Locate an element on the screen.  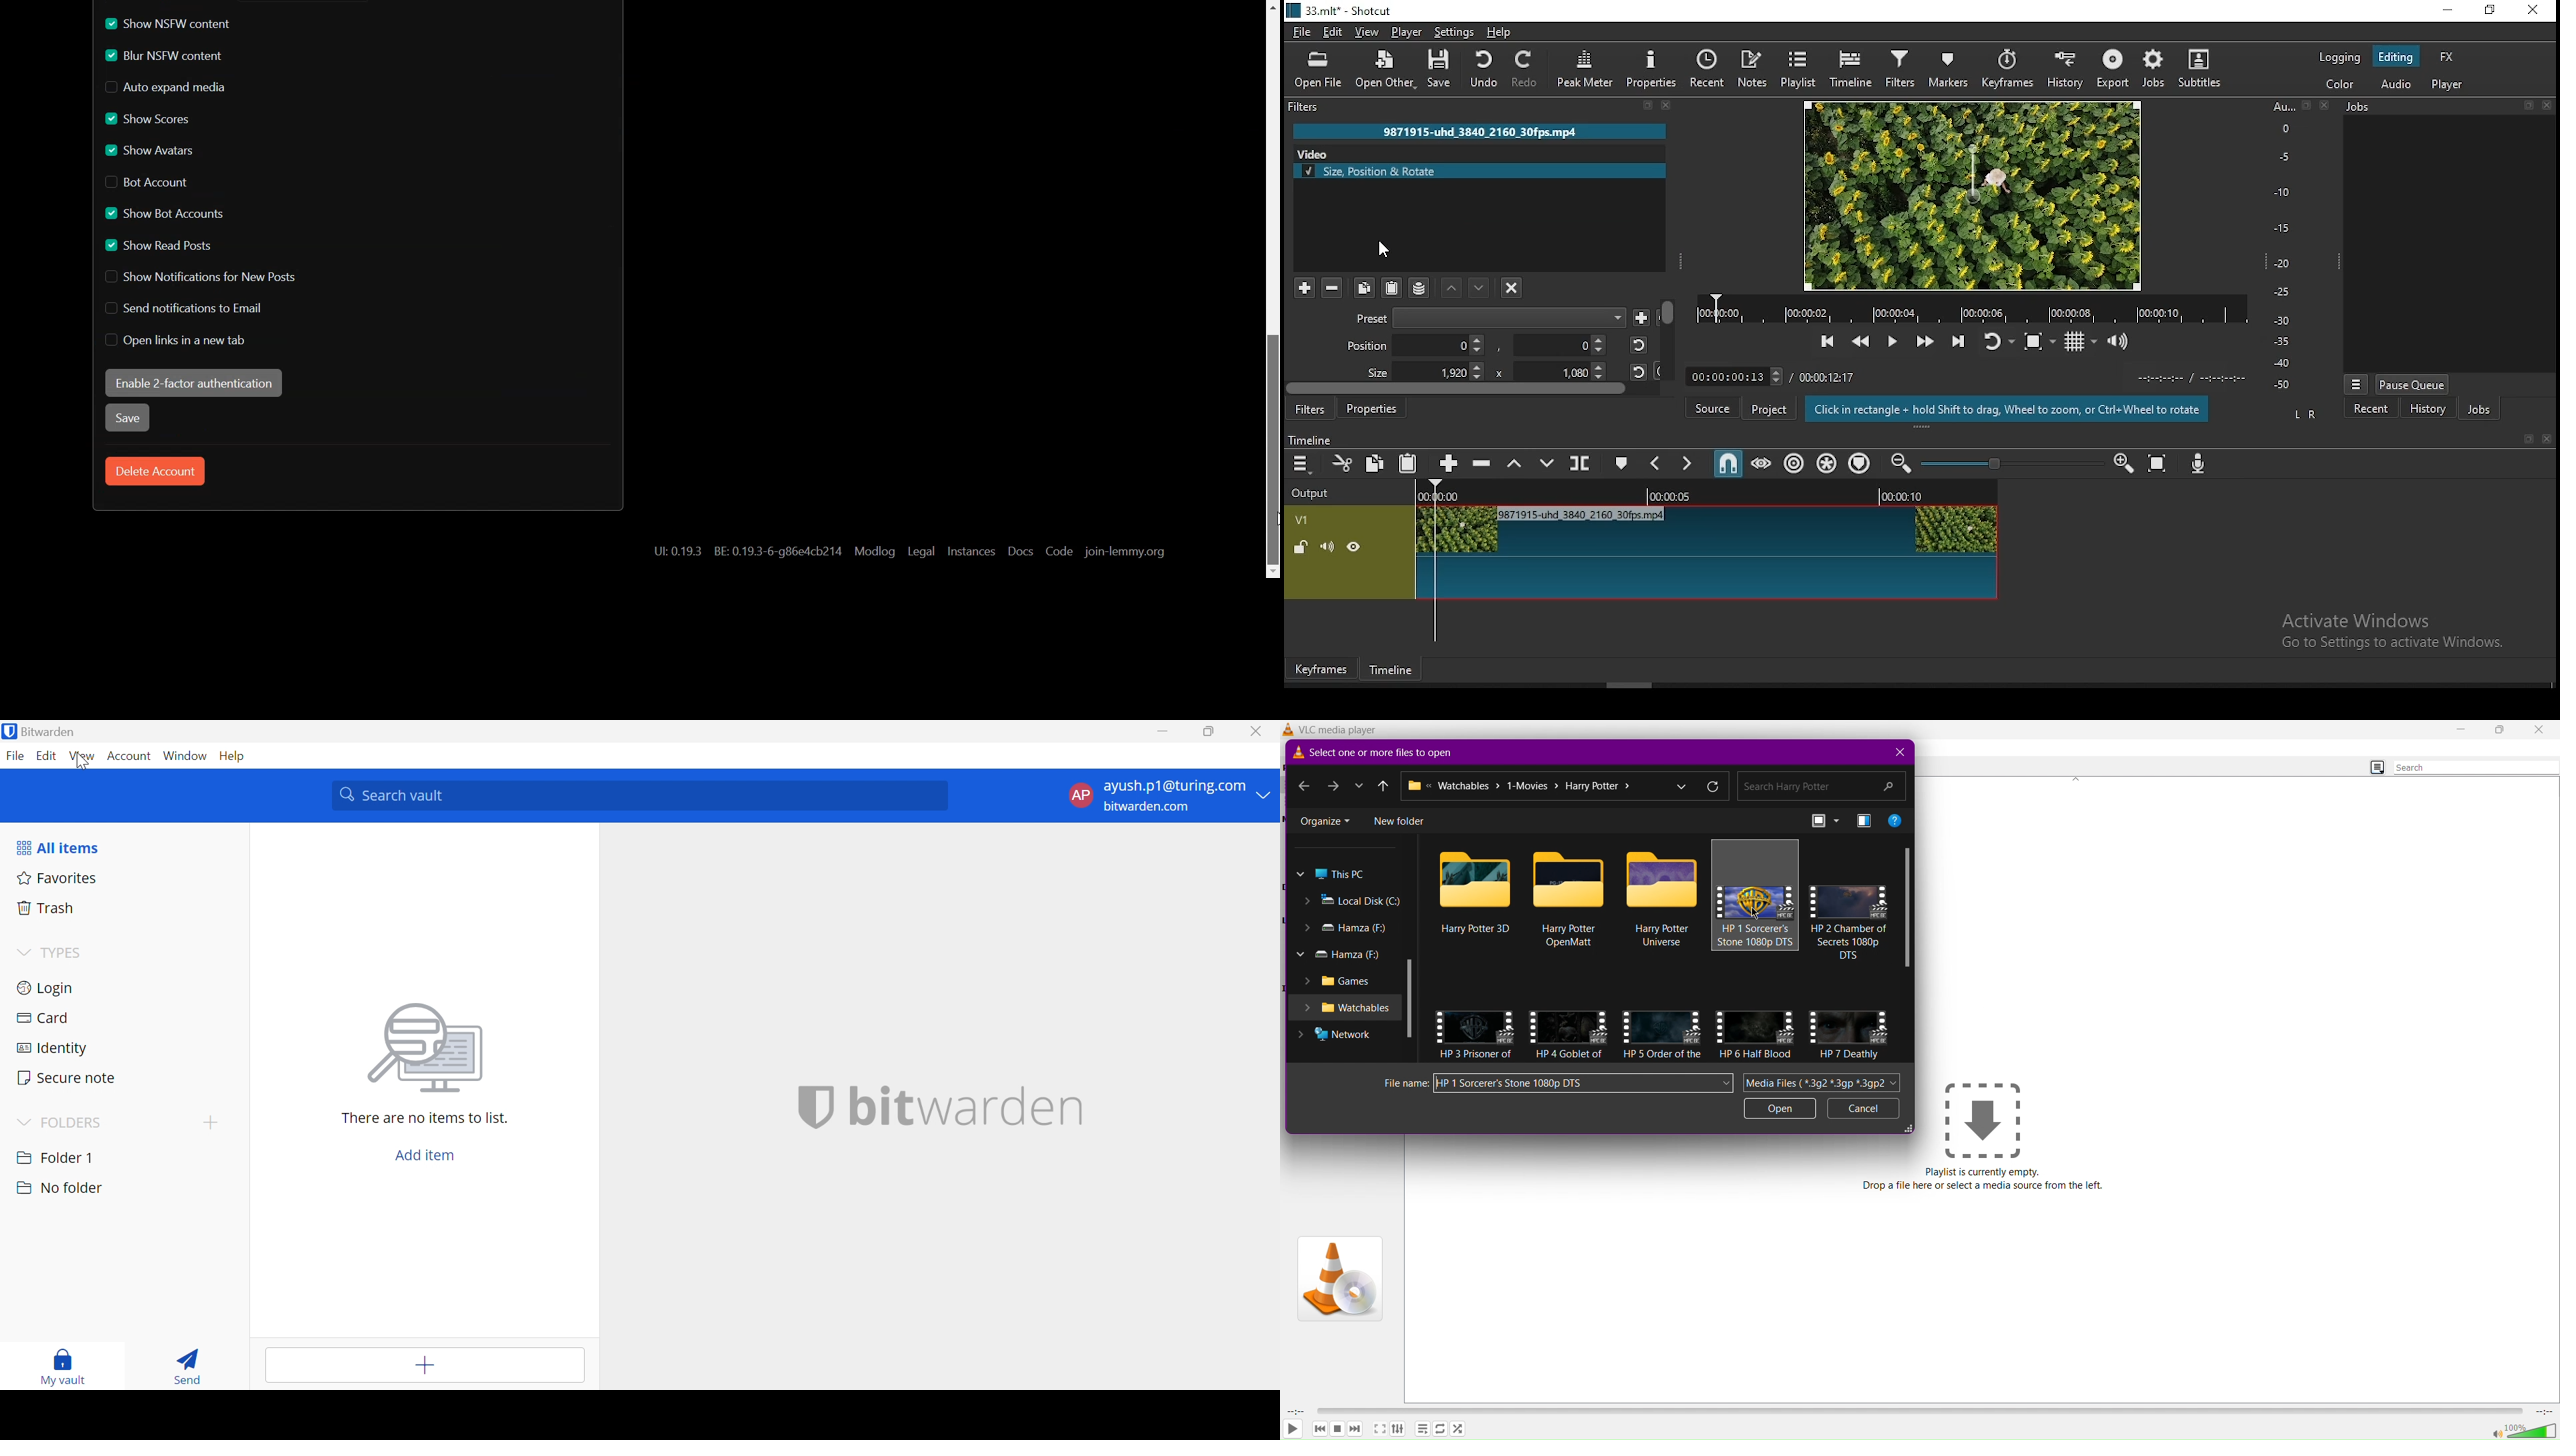
close is located at coordinates (2547, 440).